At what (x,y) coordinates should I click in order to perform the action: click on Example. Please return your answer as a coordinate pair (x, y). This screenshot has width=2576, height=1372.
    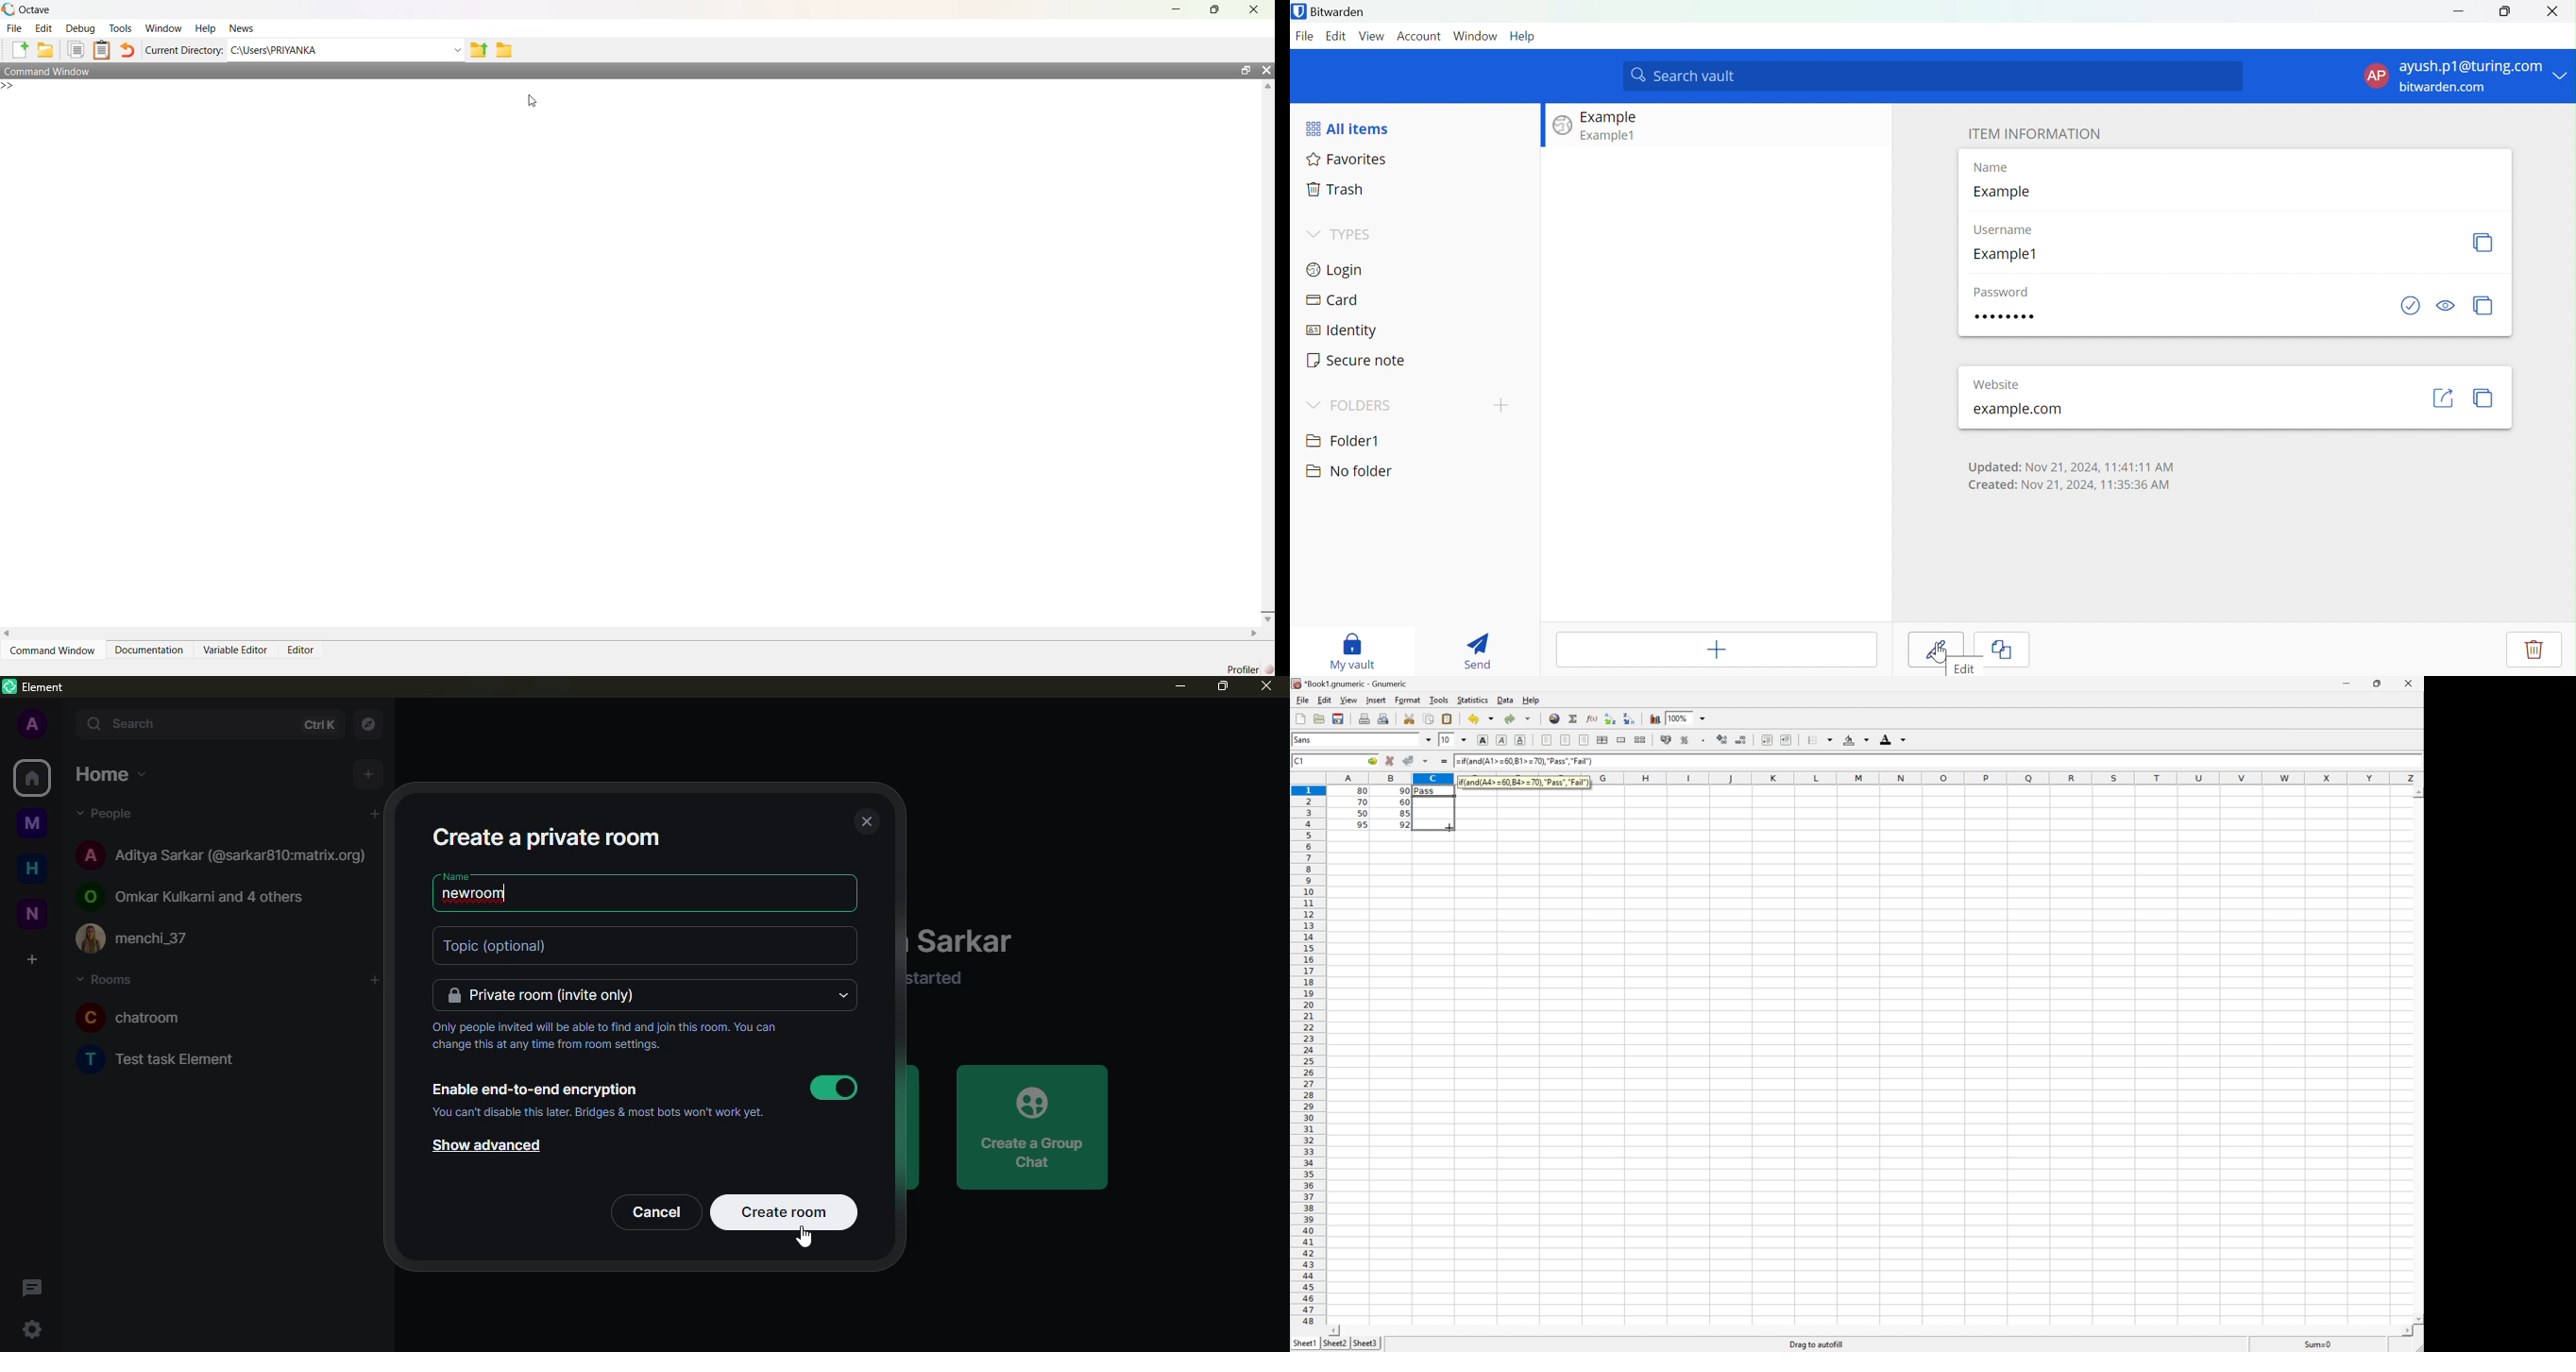
    Looking at the image, I should click on (1611, 117).